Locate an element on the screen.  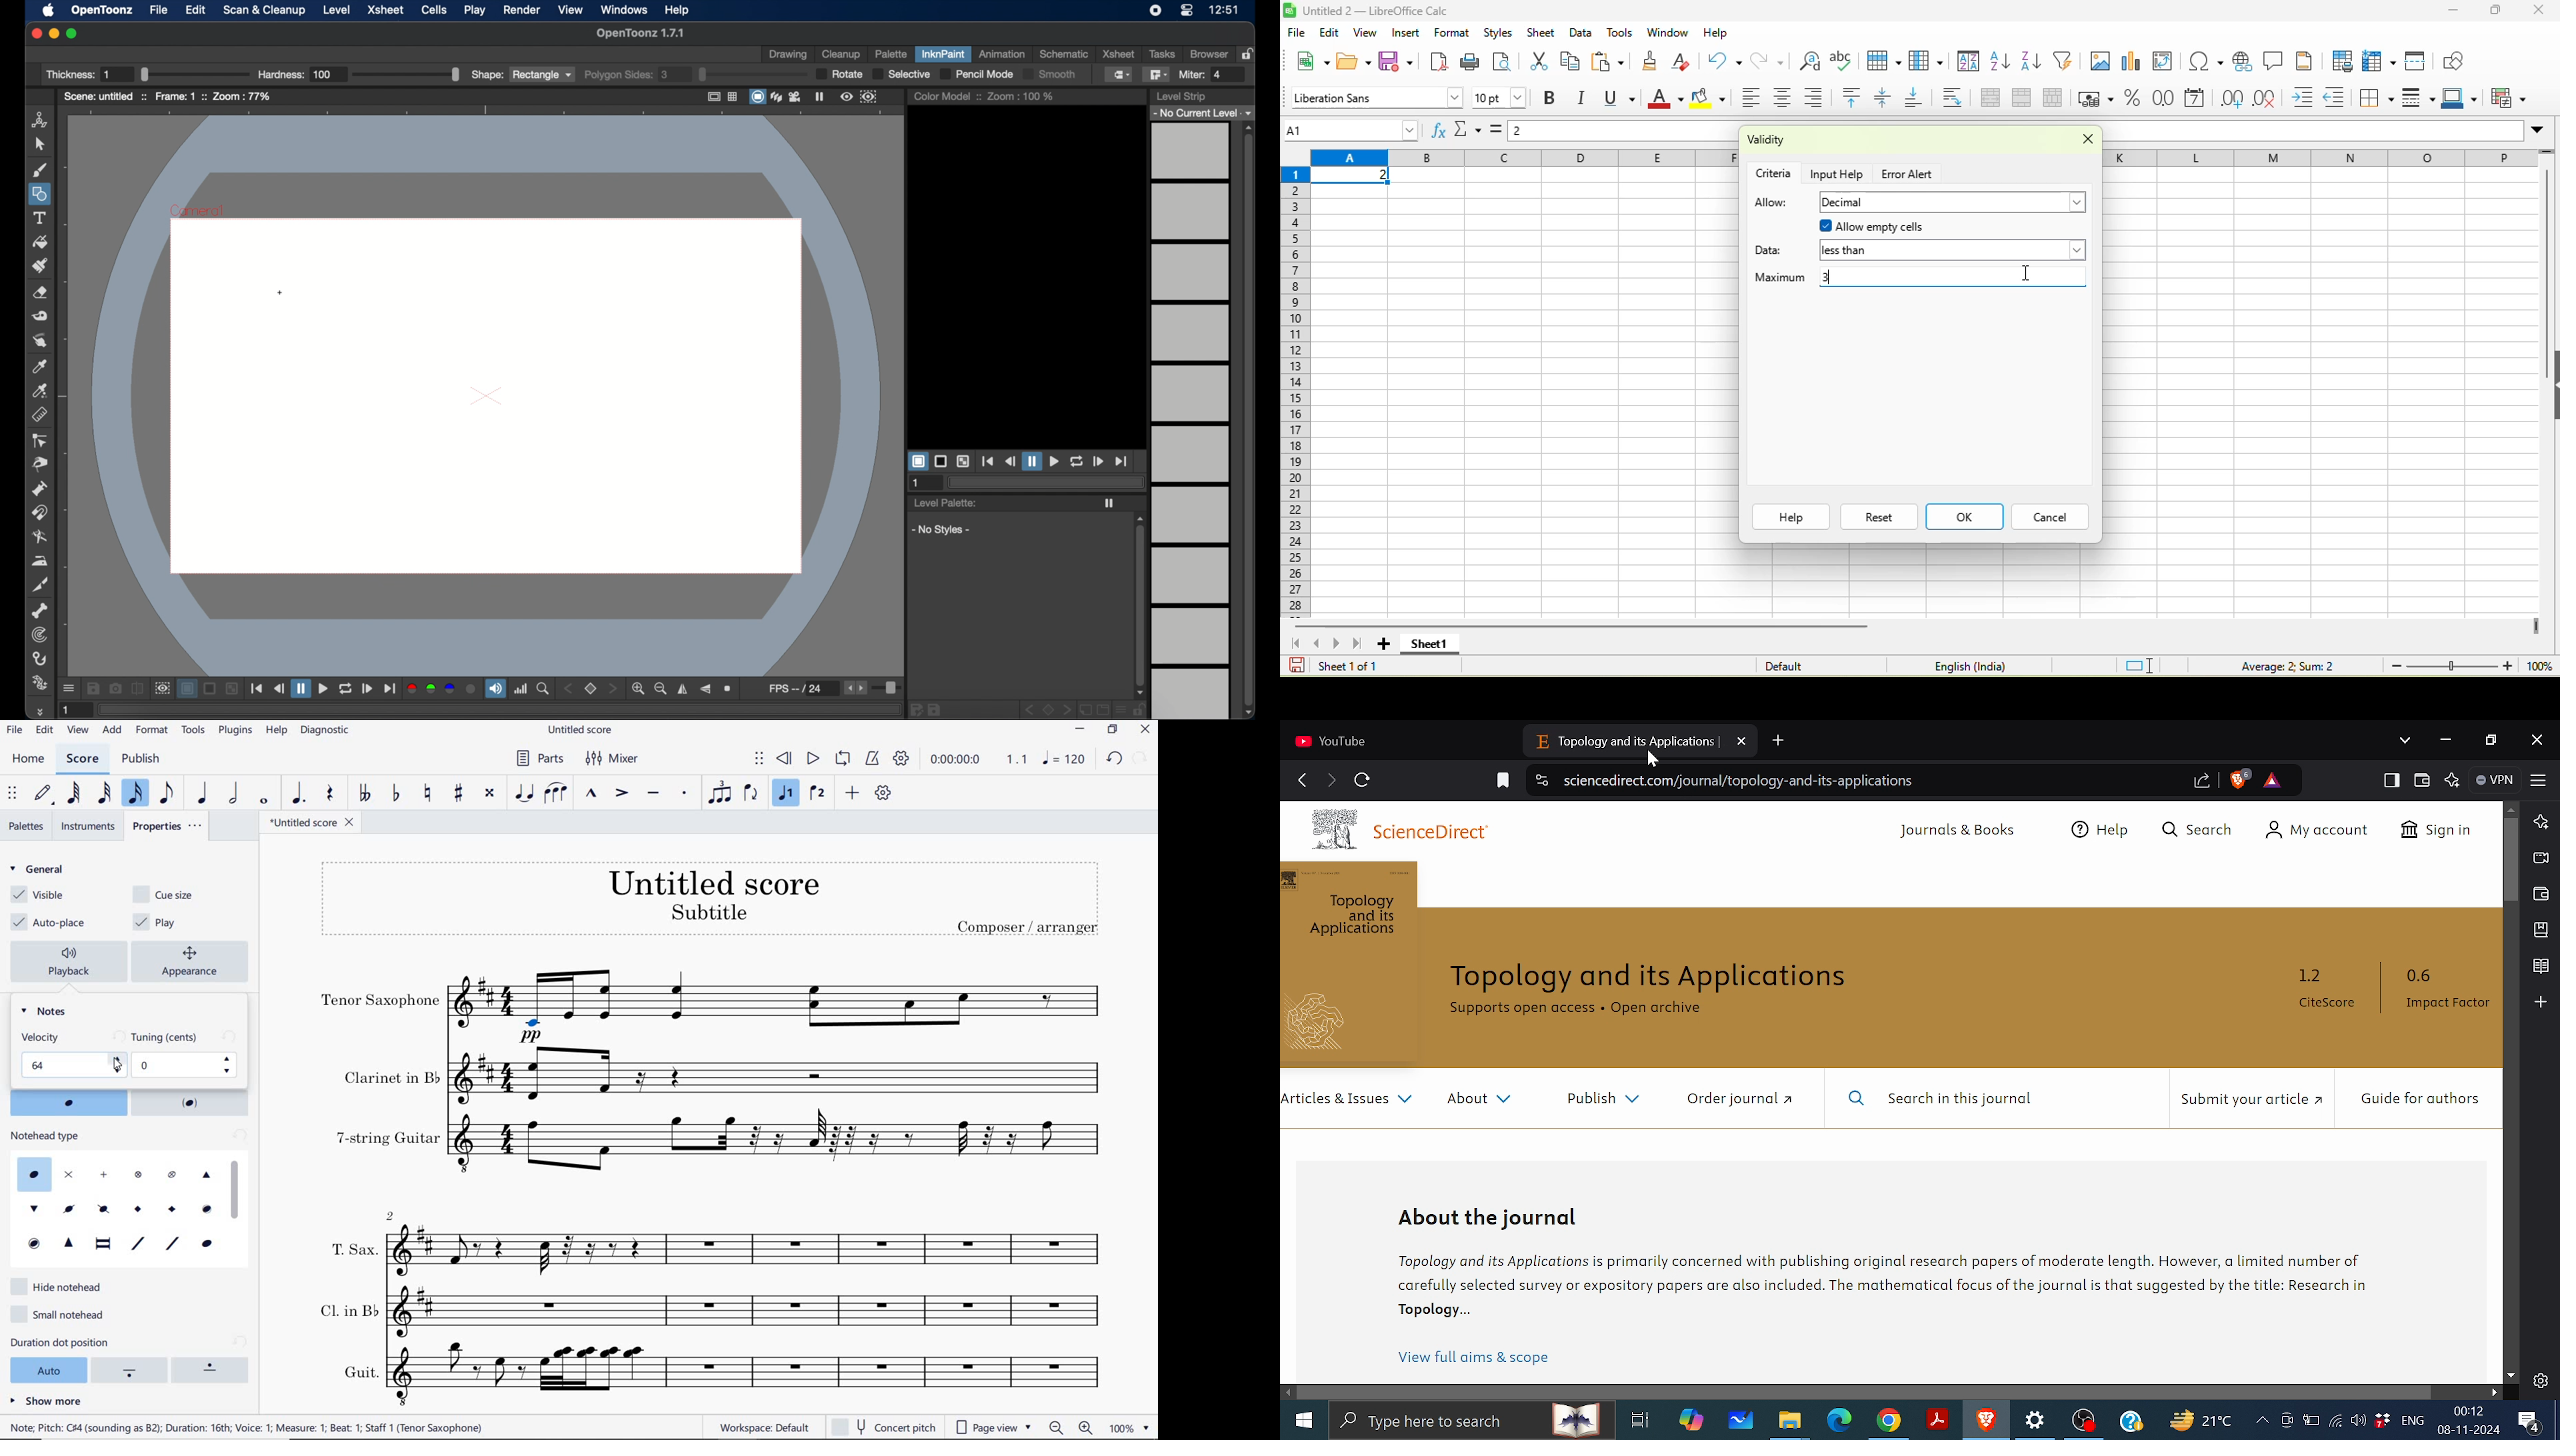
new is located at coordinates (1311, 60).